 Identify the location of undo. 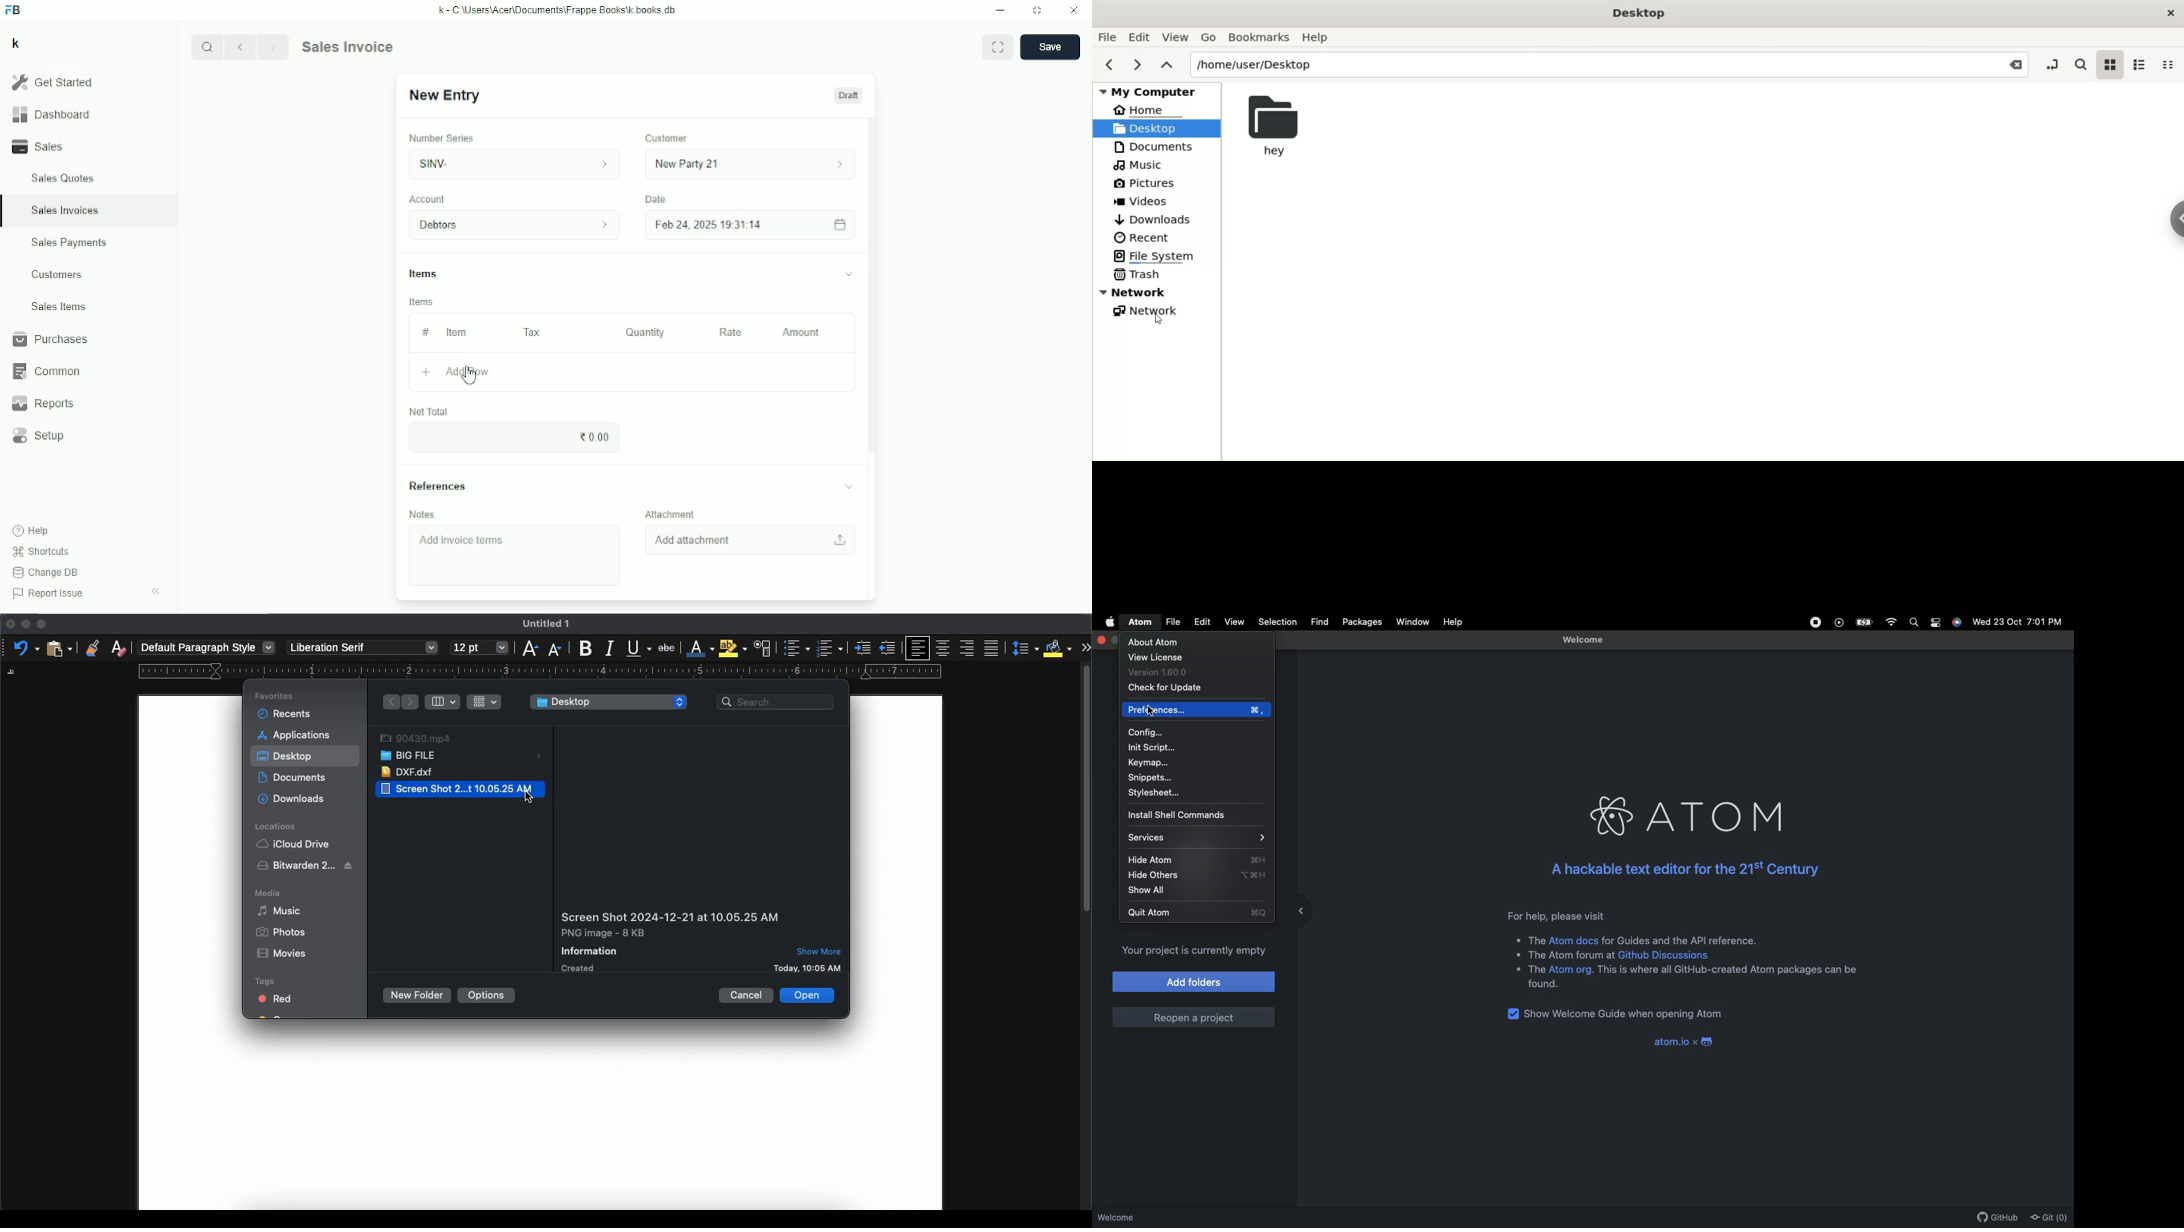
(25, 649).